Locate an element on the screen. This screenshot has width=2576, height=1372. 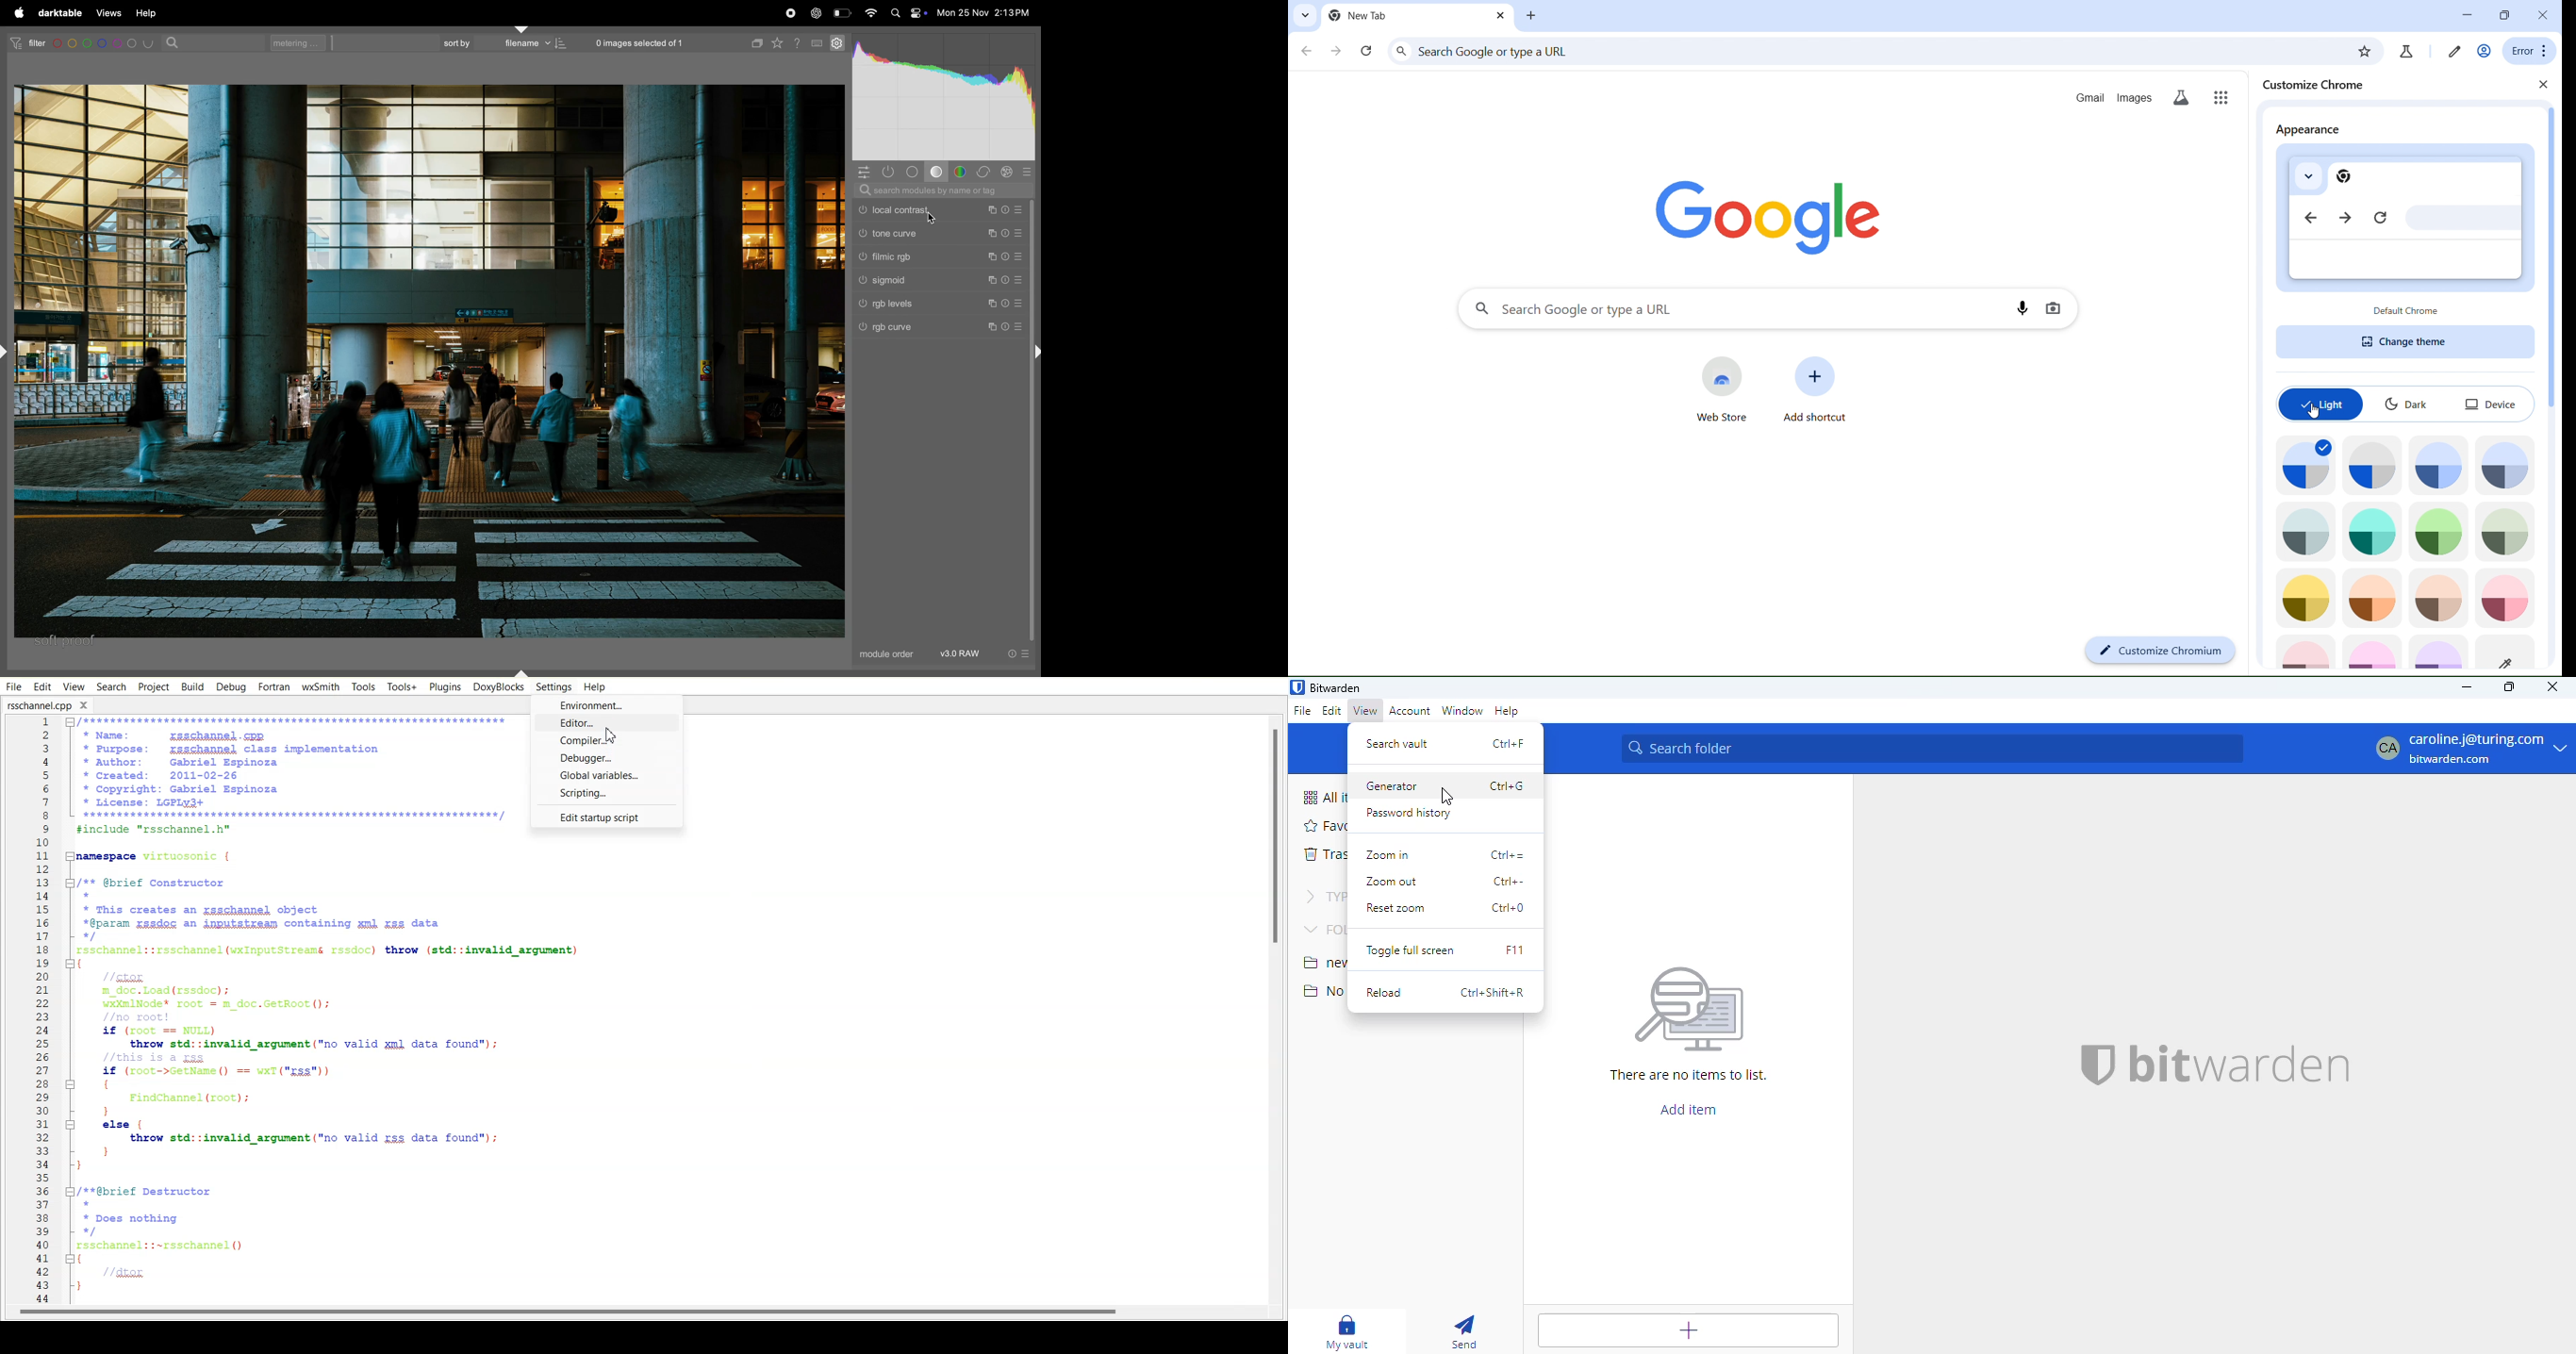
reset is located at coordinates (1007, 234).